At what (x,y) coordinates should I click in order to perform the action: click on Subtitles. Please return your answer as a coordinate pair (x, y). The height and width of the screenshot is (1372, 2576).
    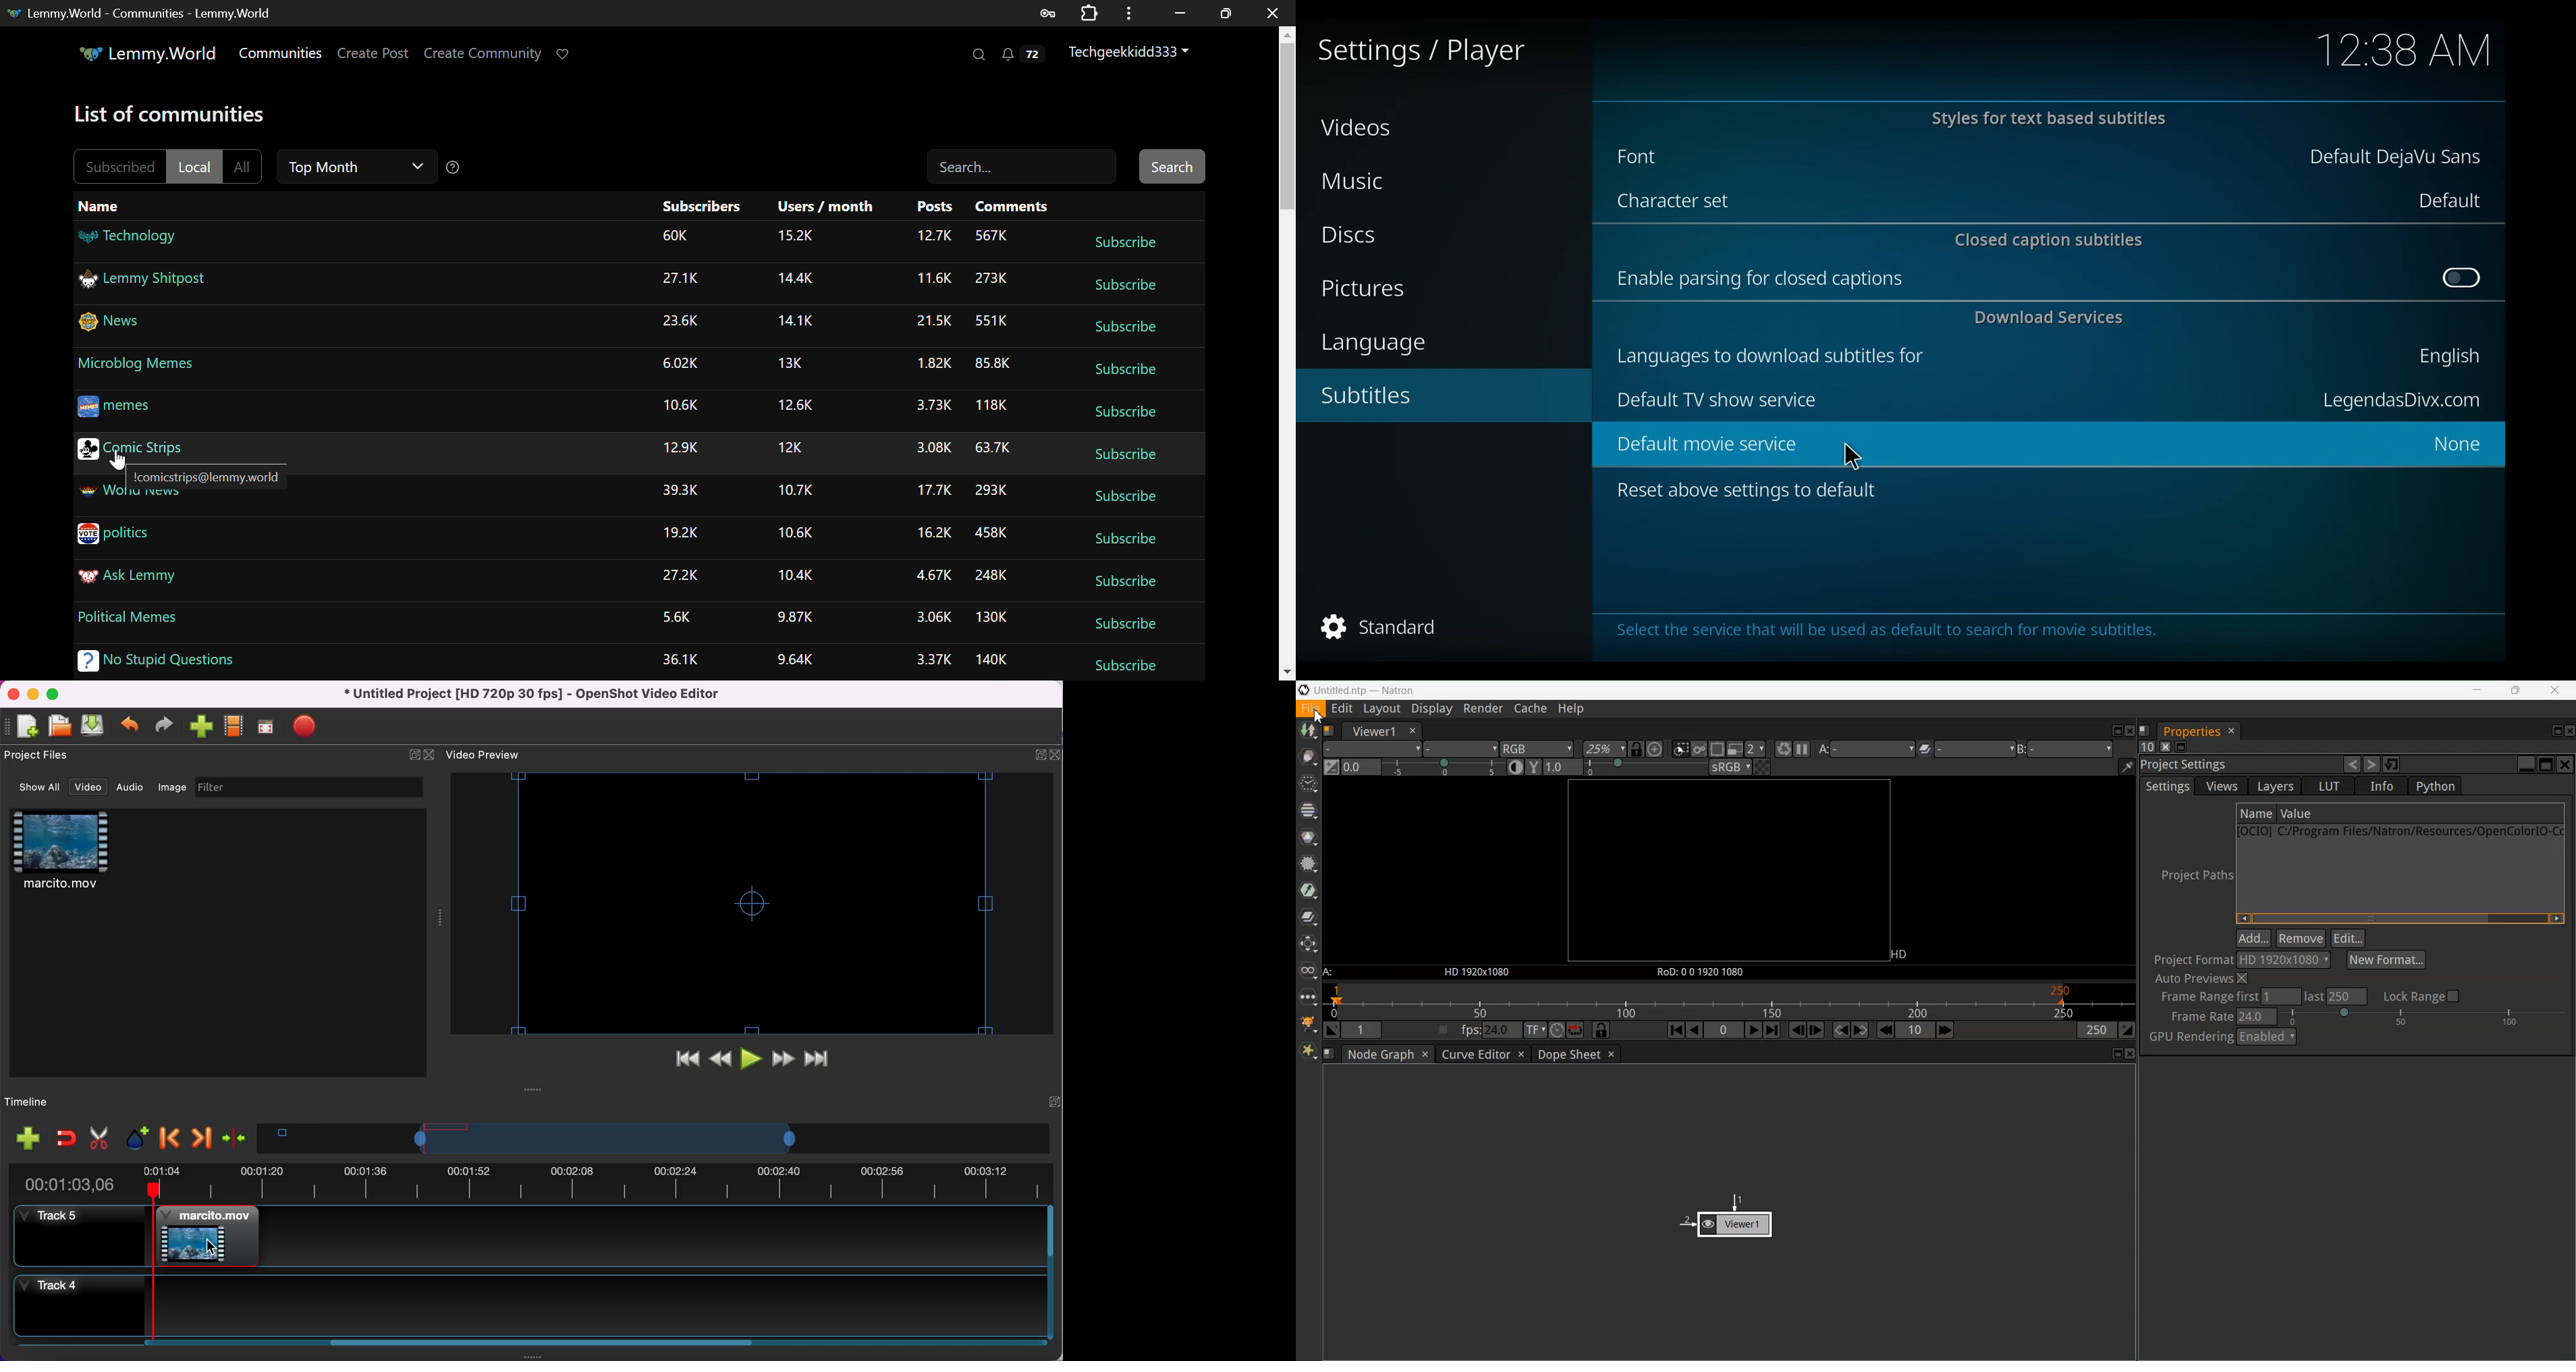
    Looking at the image, I should click on (1382, 396).